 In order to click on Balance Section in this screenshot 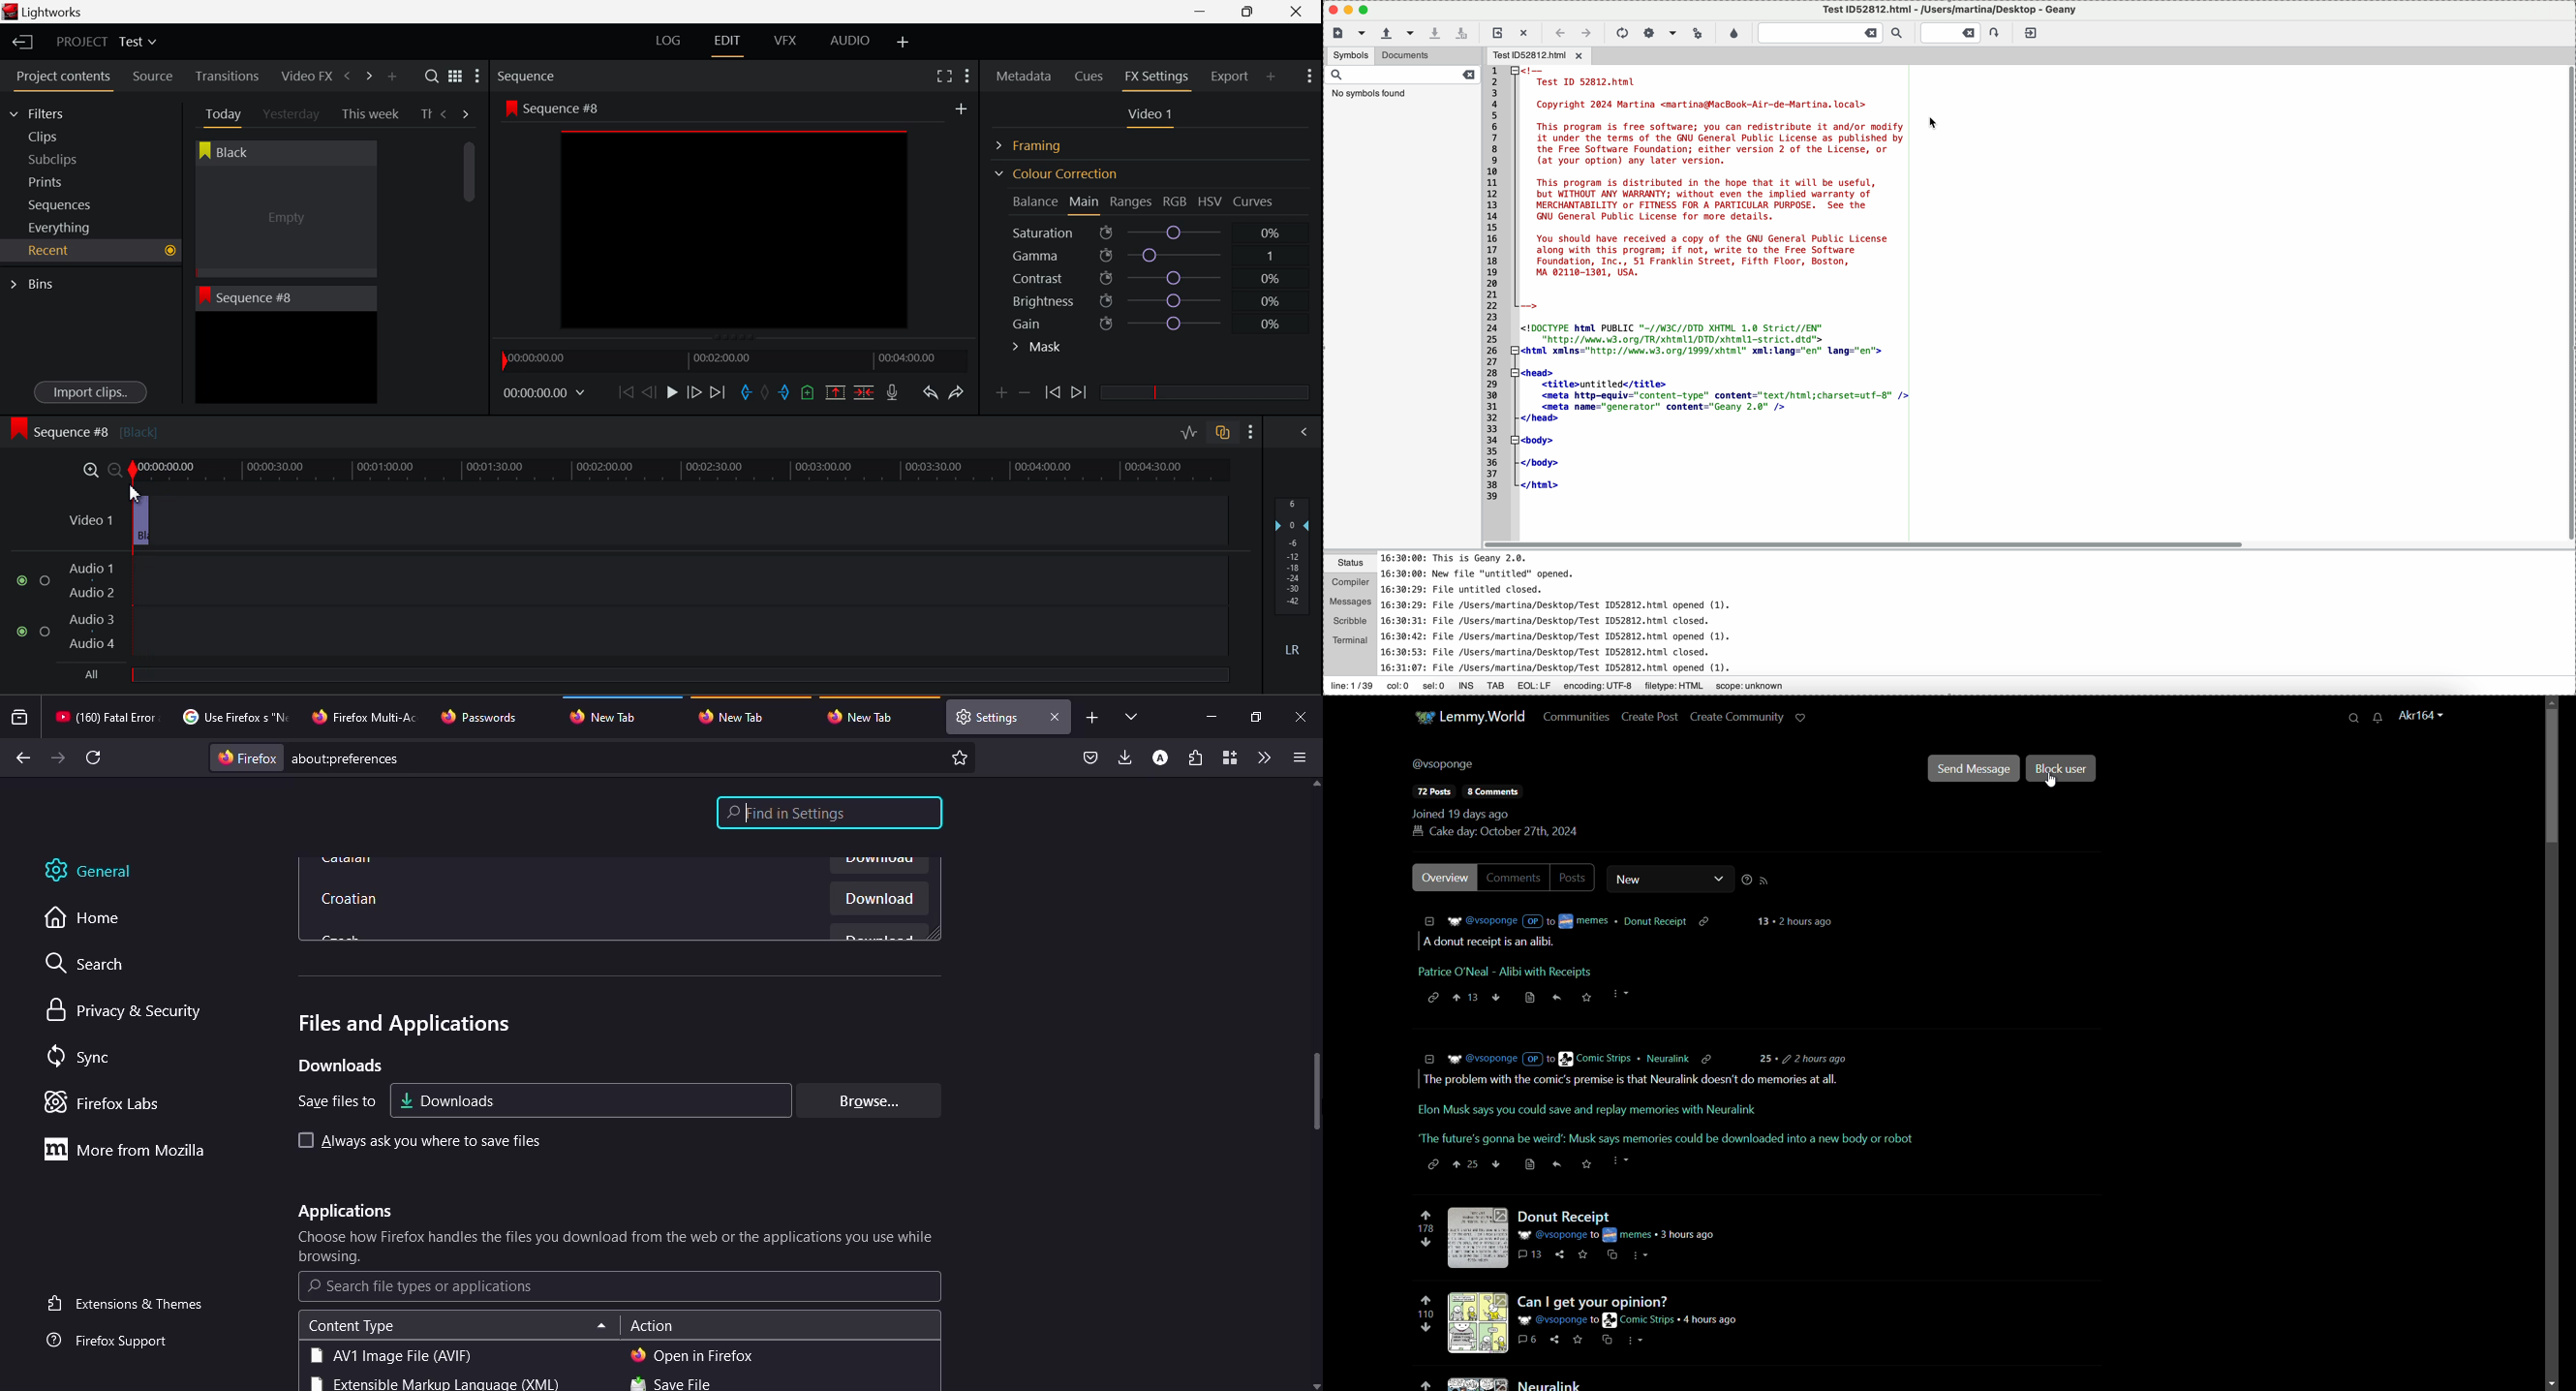, I will do `click(1037, 201)`.